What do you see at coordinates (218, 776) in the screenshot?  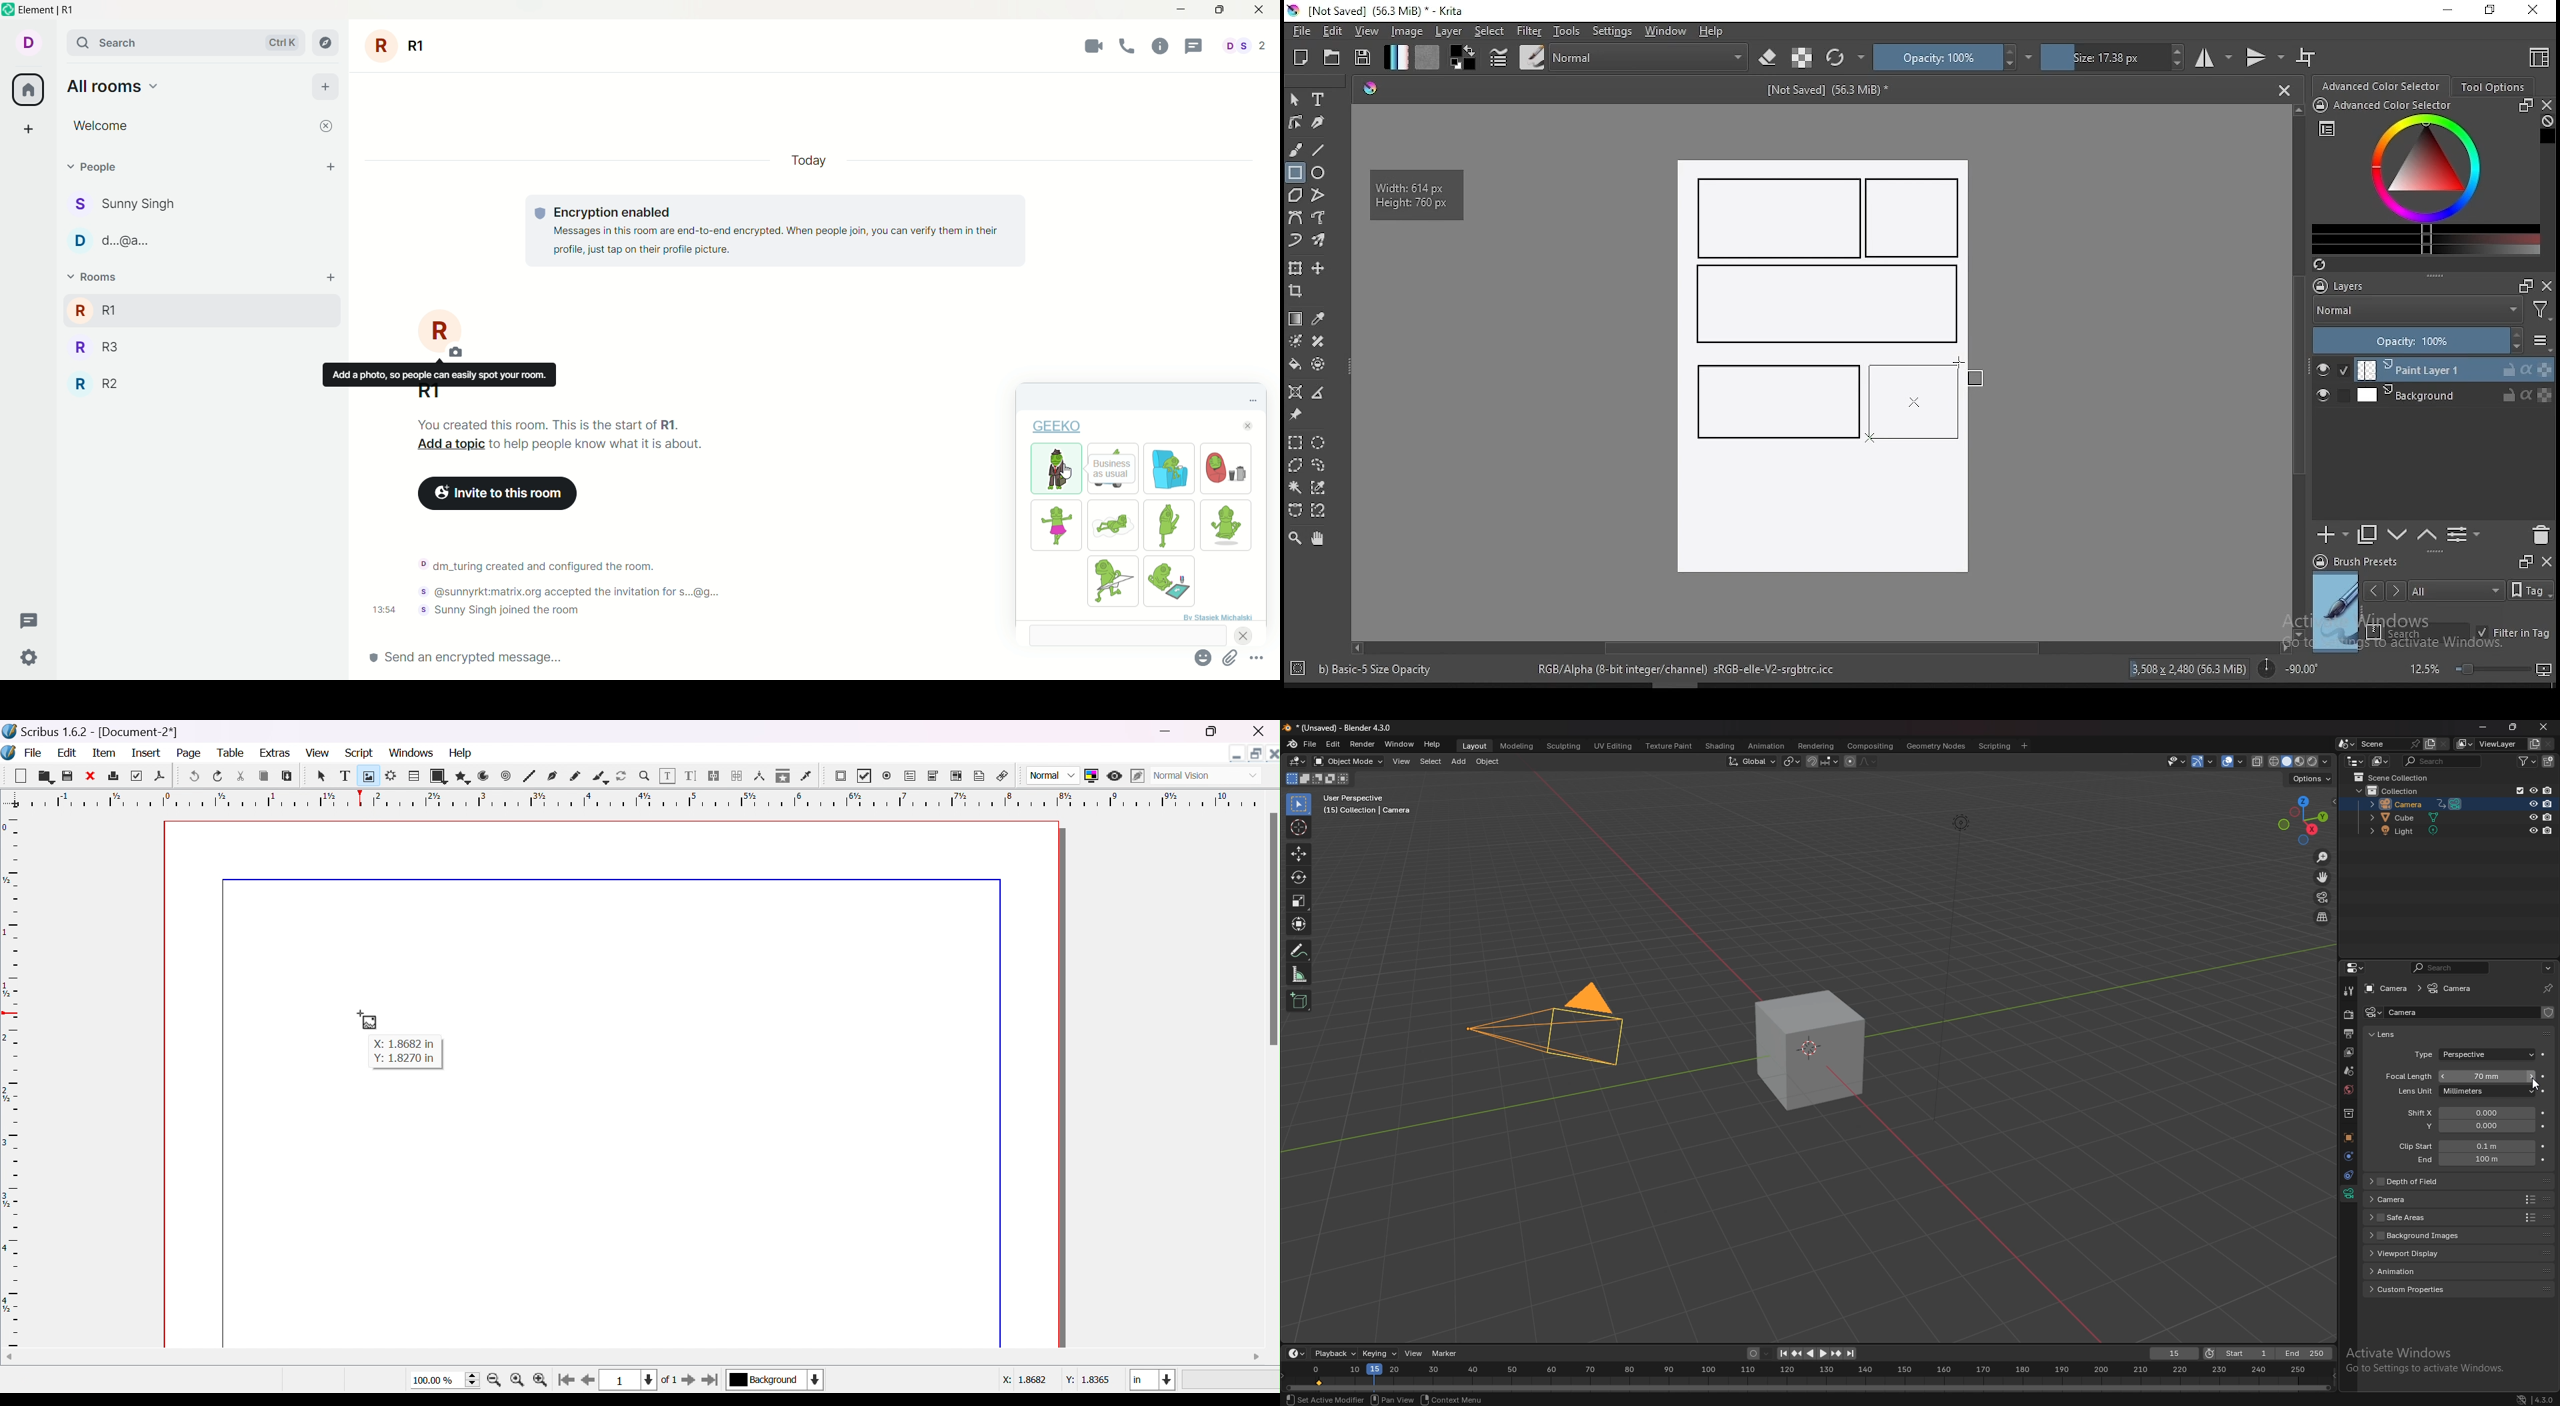 I see `redo` at bounding box center [218, 776].